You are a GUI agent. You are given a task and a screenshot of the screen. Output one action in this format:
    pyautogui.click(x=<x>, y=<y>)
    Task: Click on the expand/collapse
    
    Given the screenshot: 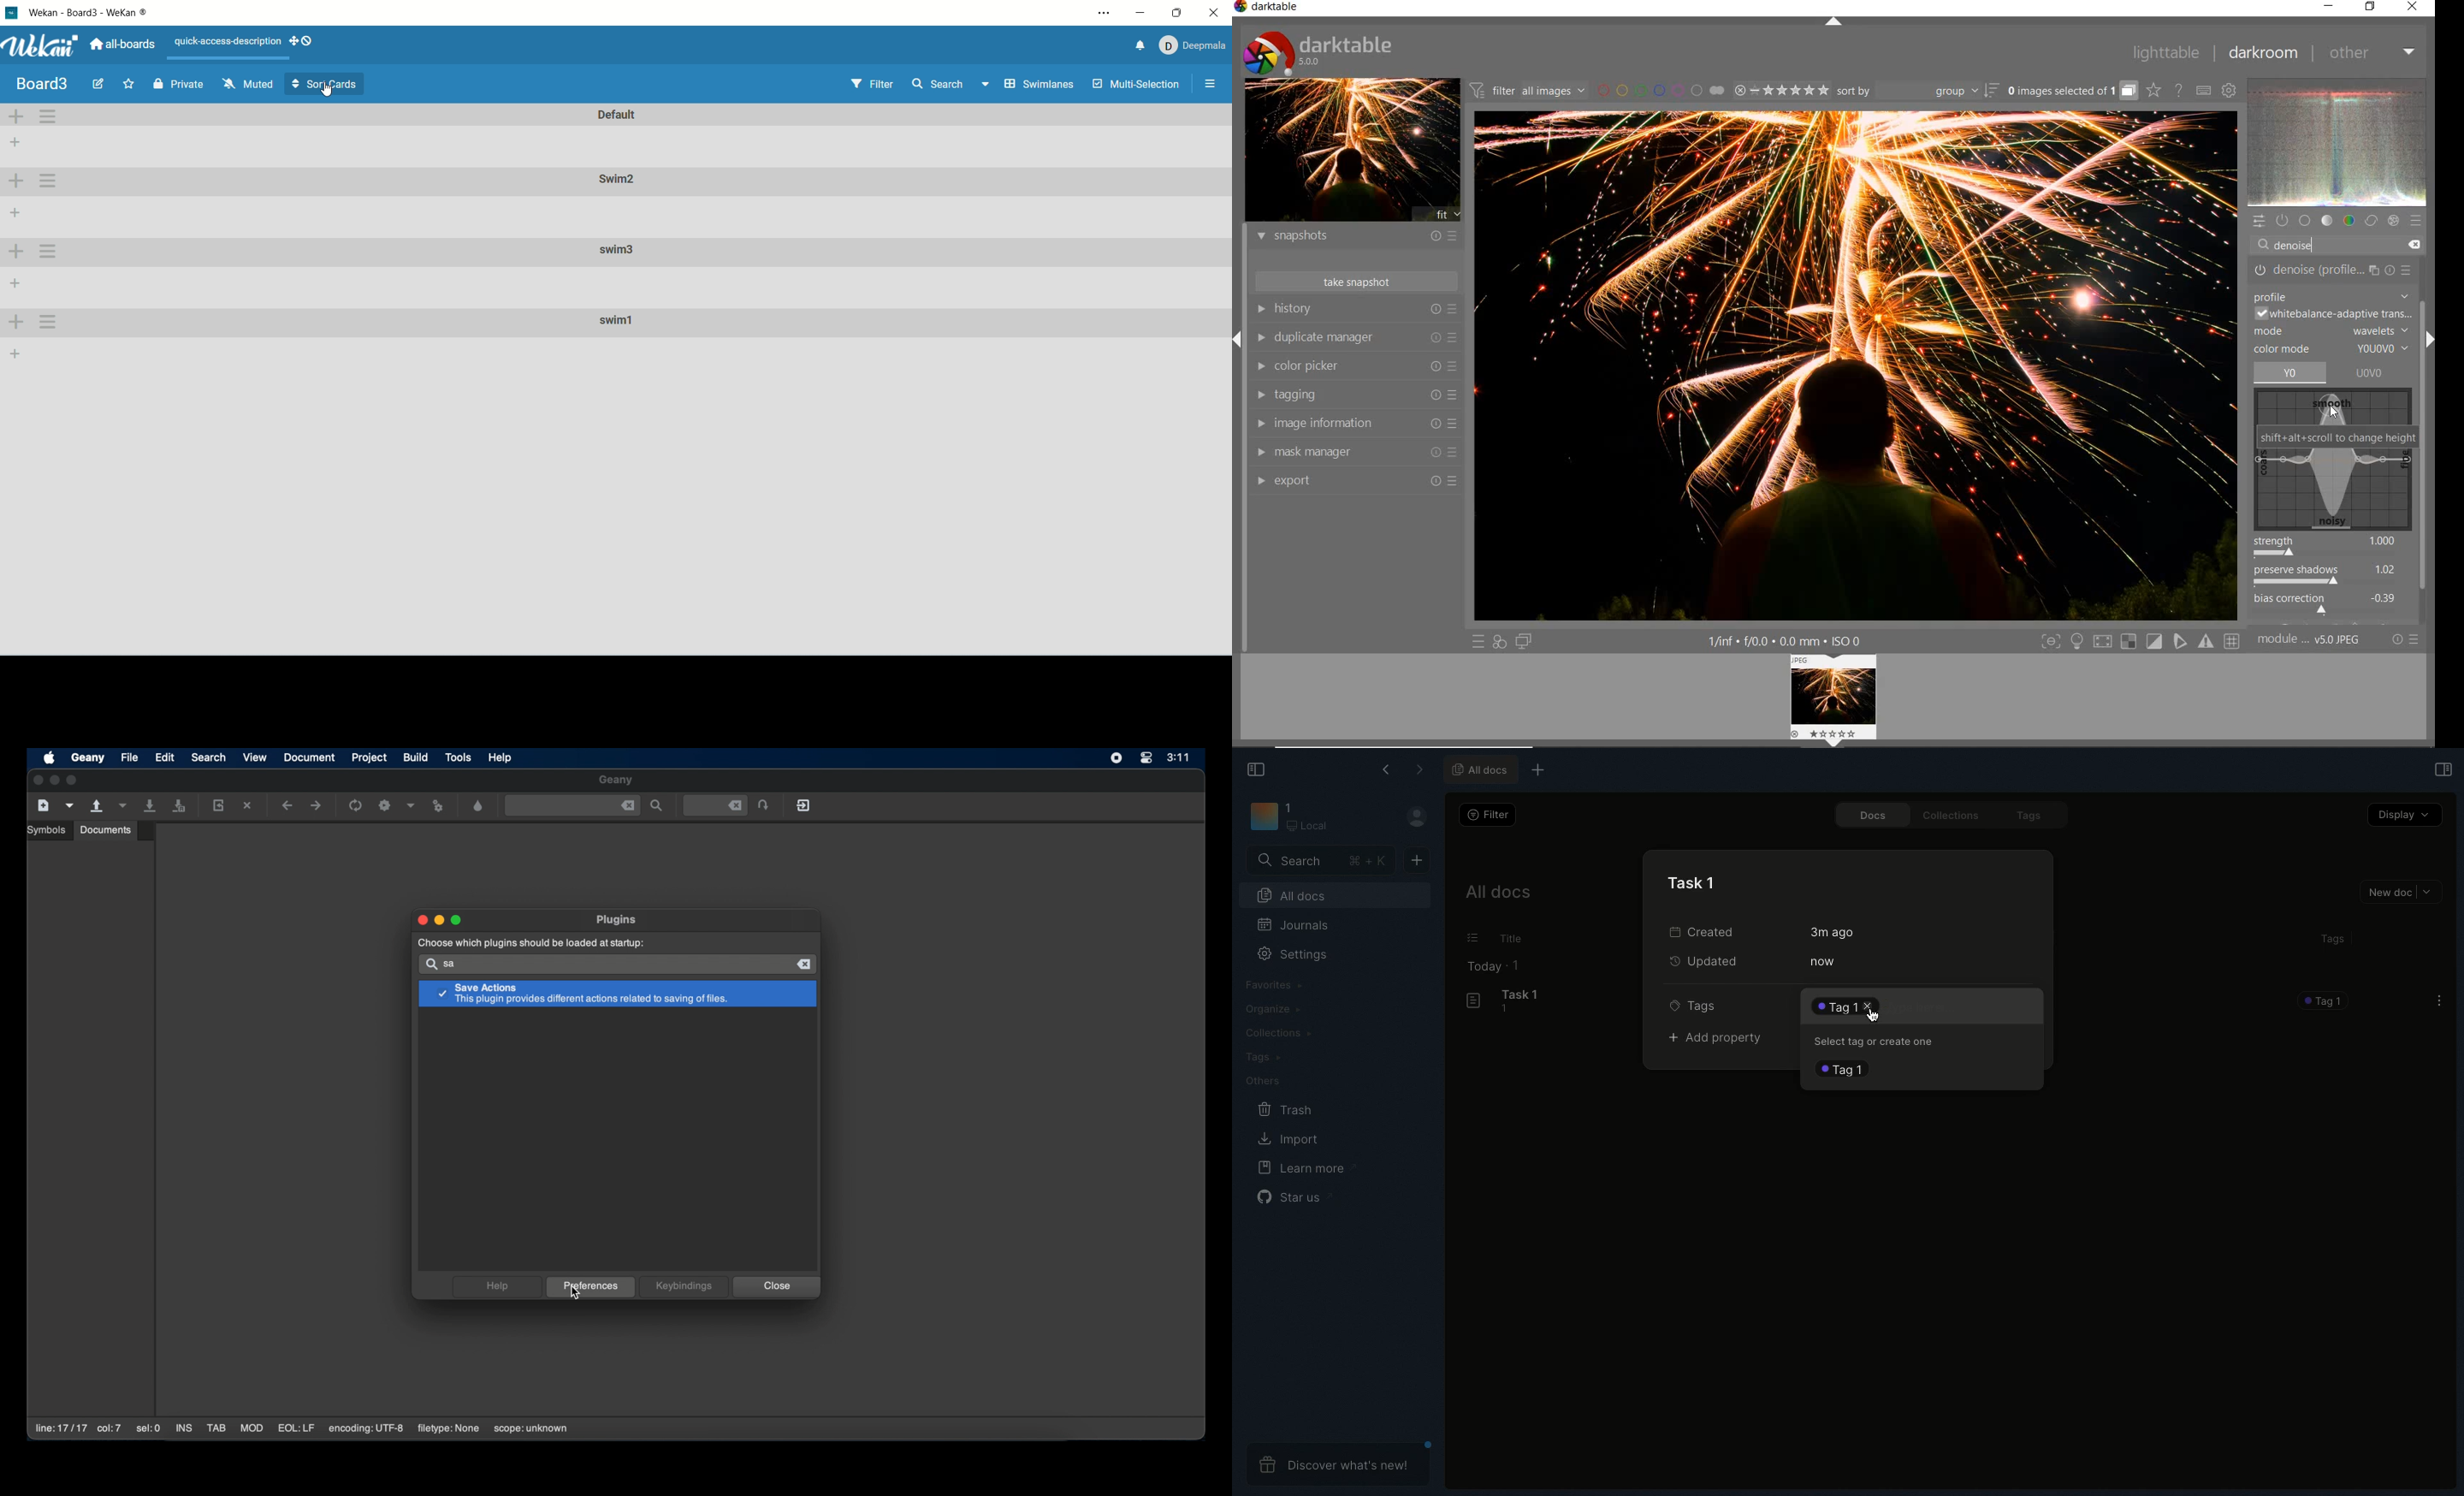 What is the action you would take?
    pyautogui.click(x=1835, y=22)
    